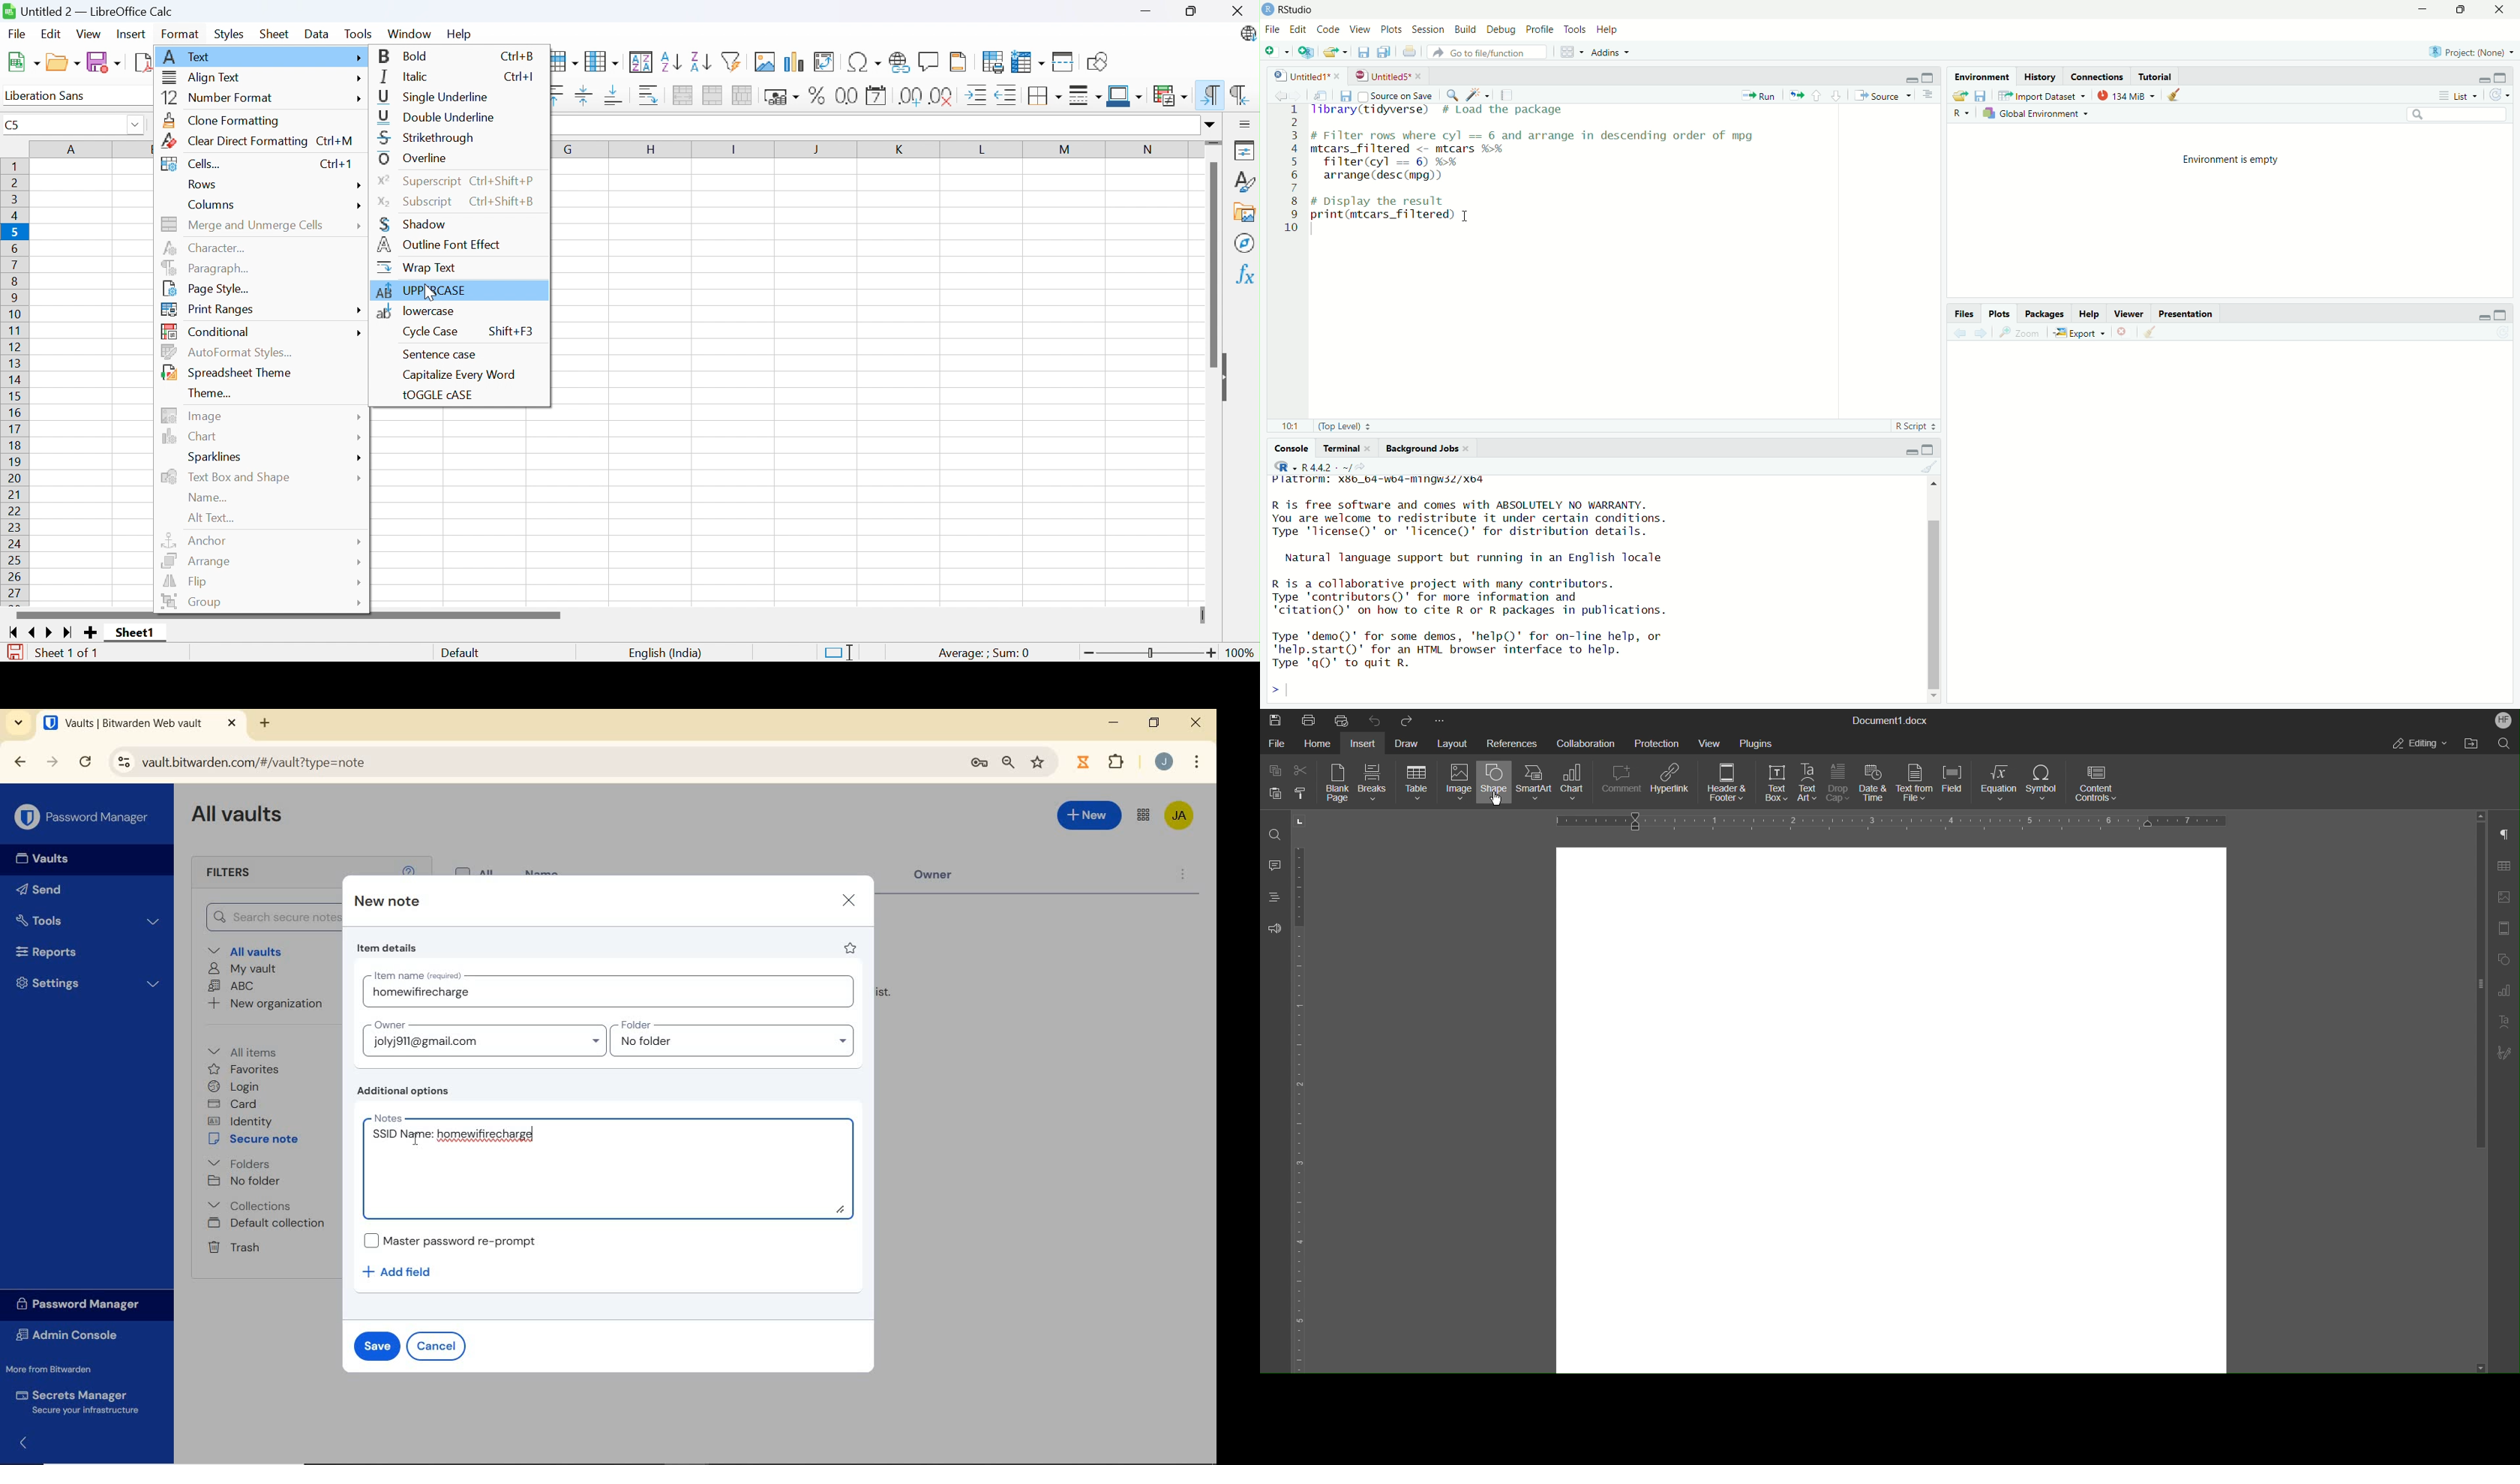  What do you see at coordinates (89, 920) in the screenshot?
I see `Tools` at bounding box center [89, 920].